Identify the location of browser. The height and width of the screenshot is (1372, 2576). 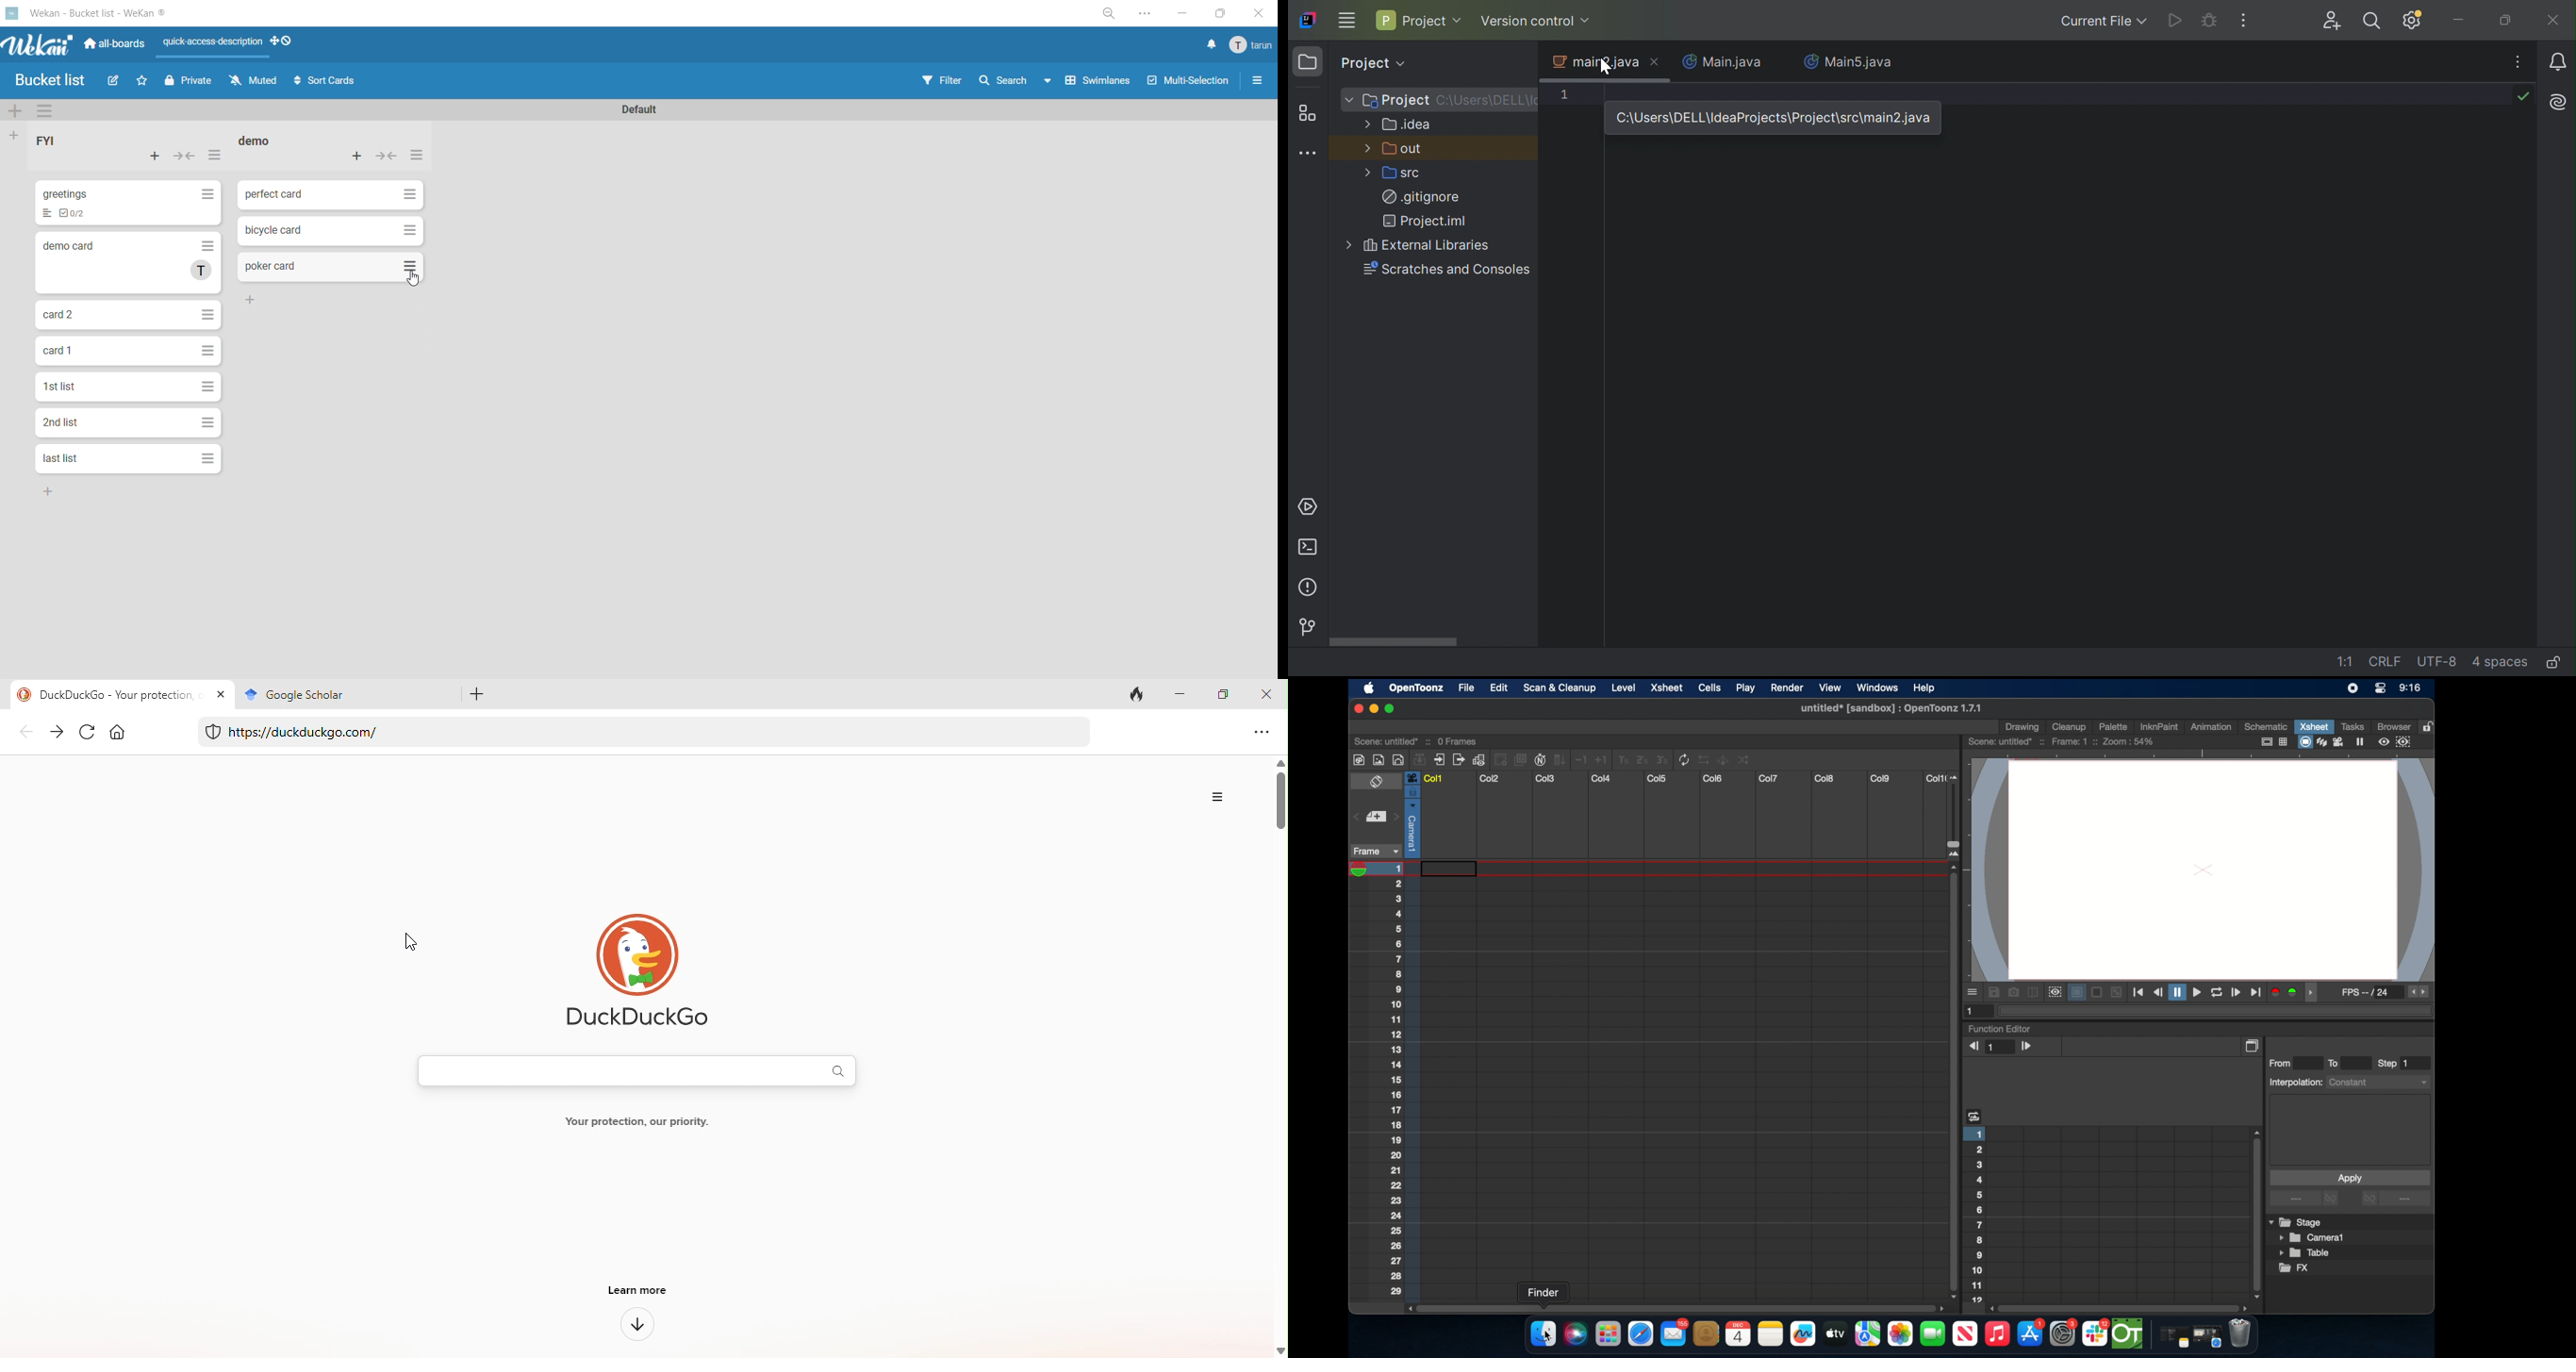
(2392, 726).